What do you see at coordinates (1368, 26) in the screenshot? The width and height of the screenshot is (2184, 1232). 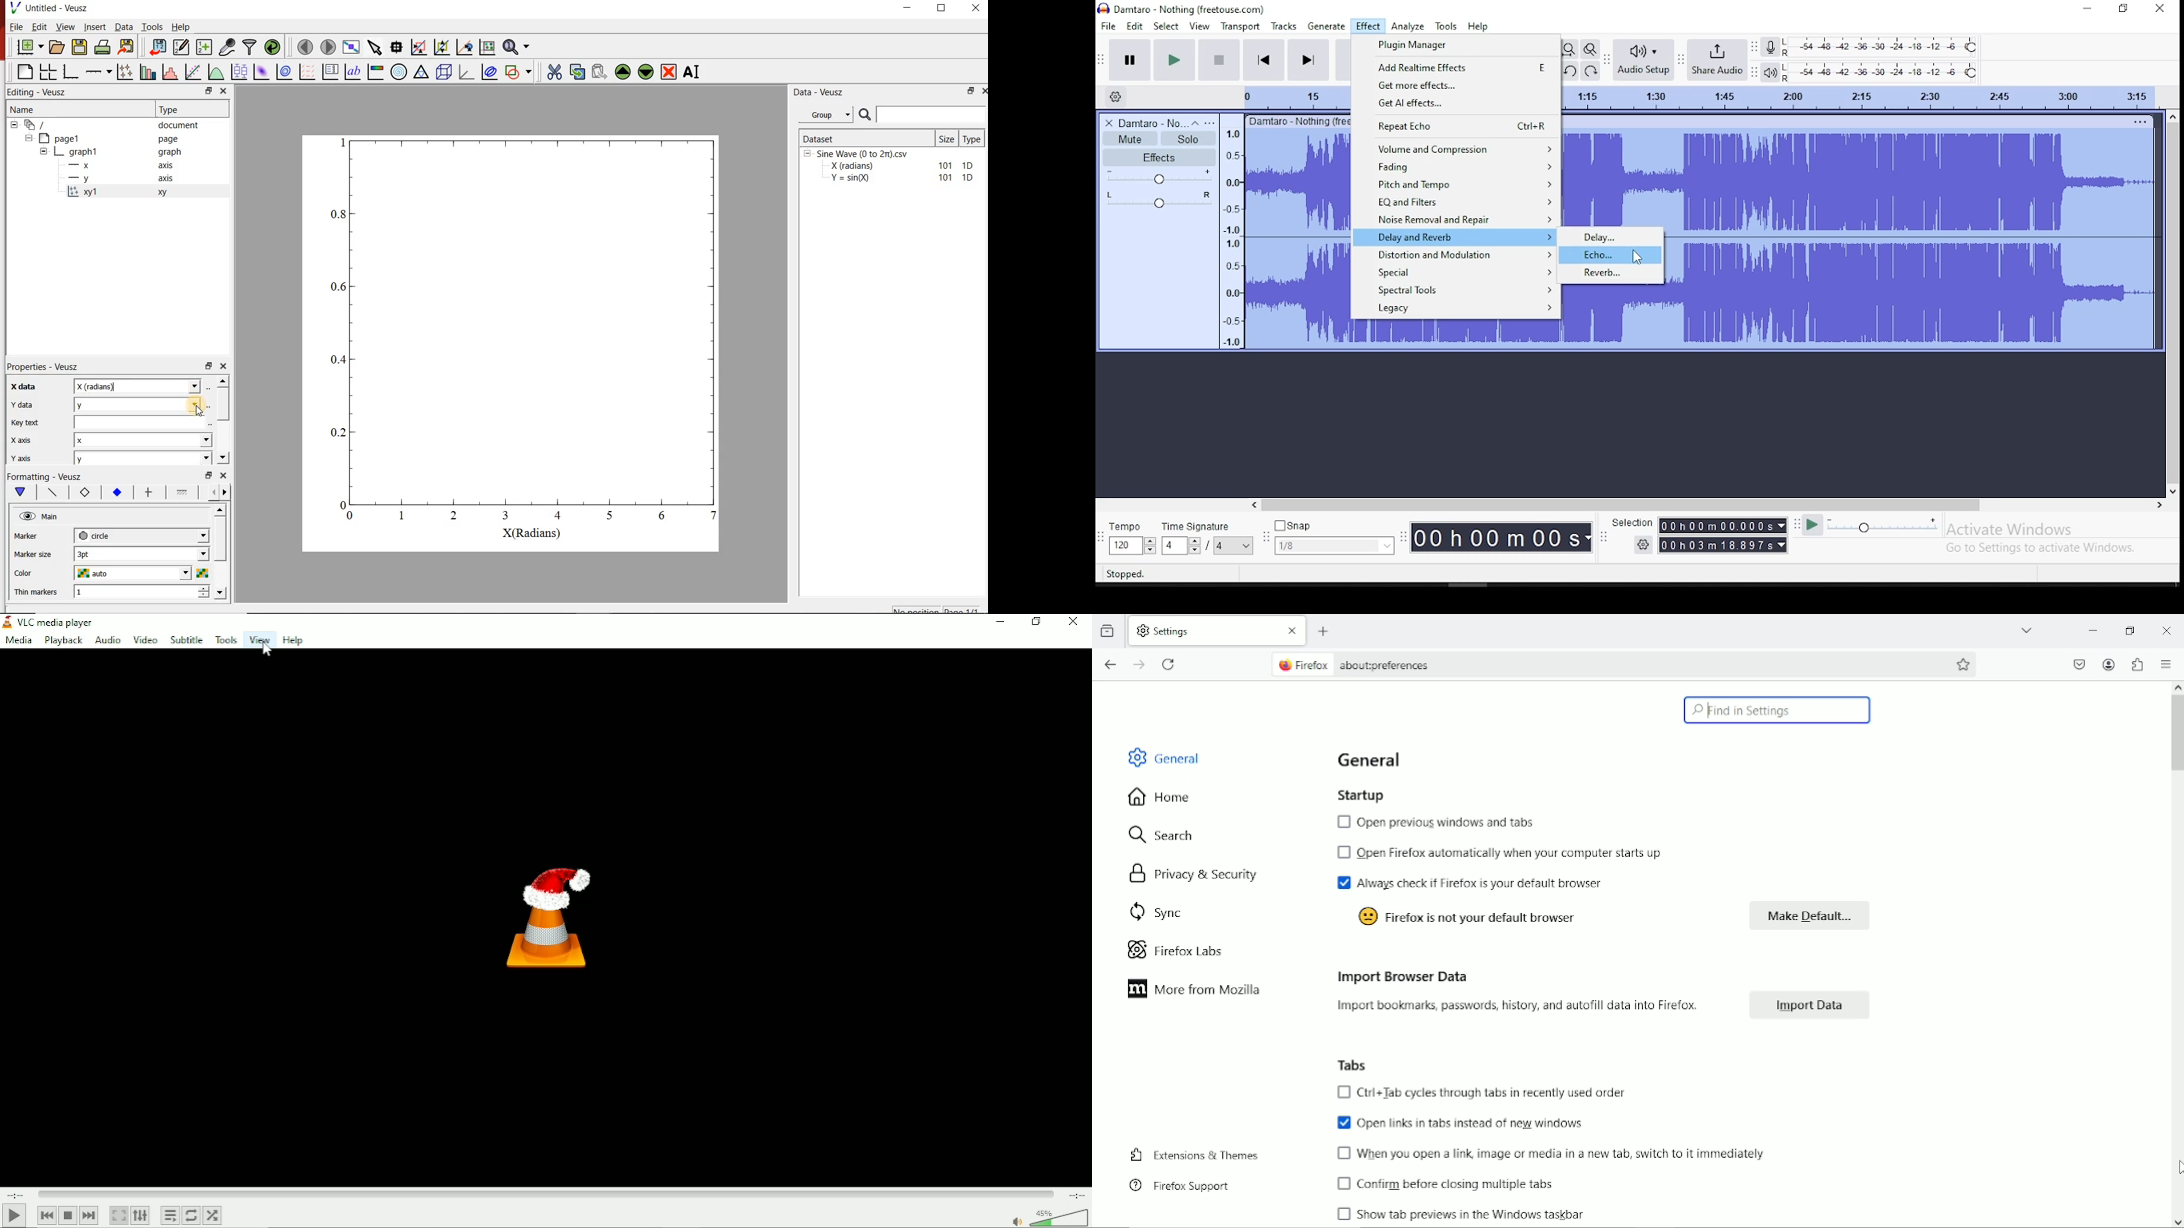 I see `effects` at bounding box center [1368, 26].